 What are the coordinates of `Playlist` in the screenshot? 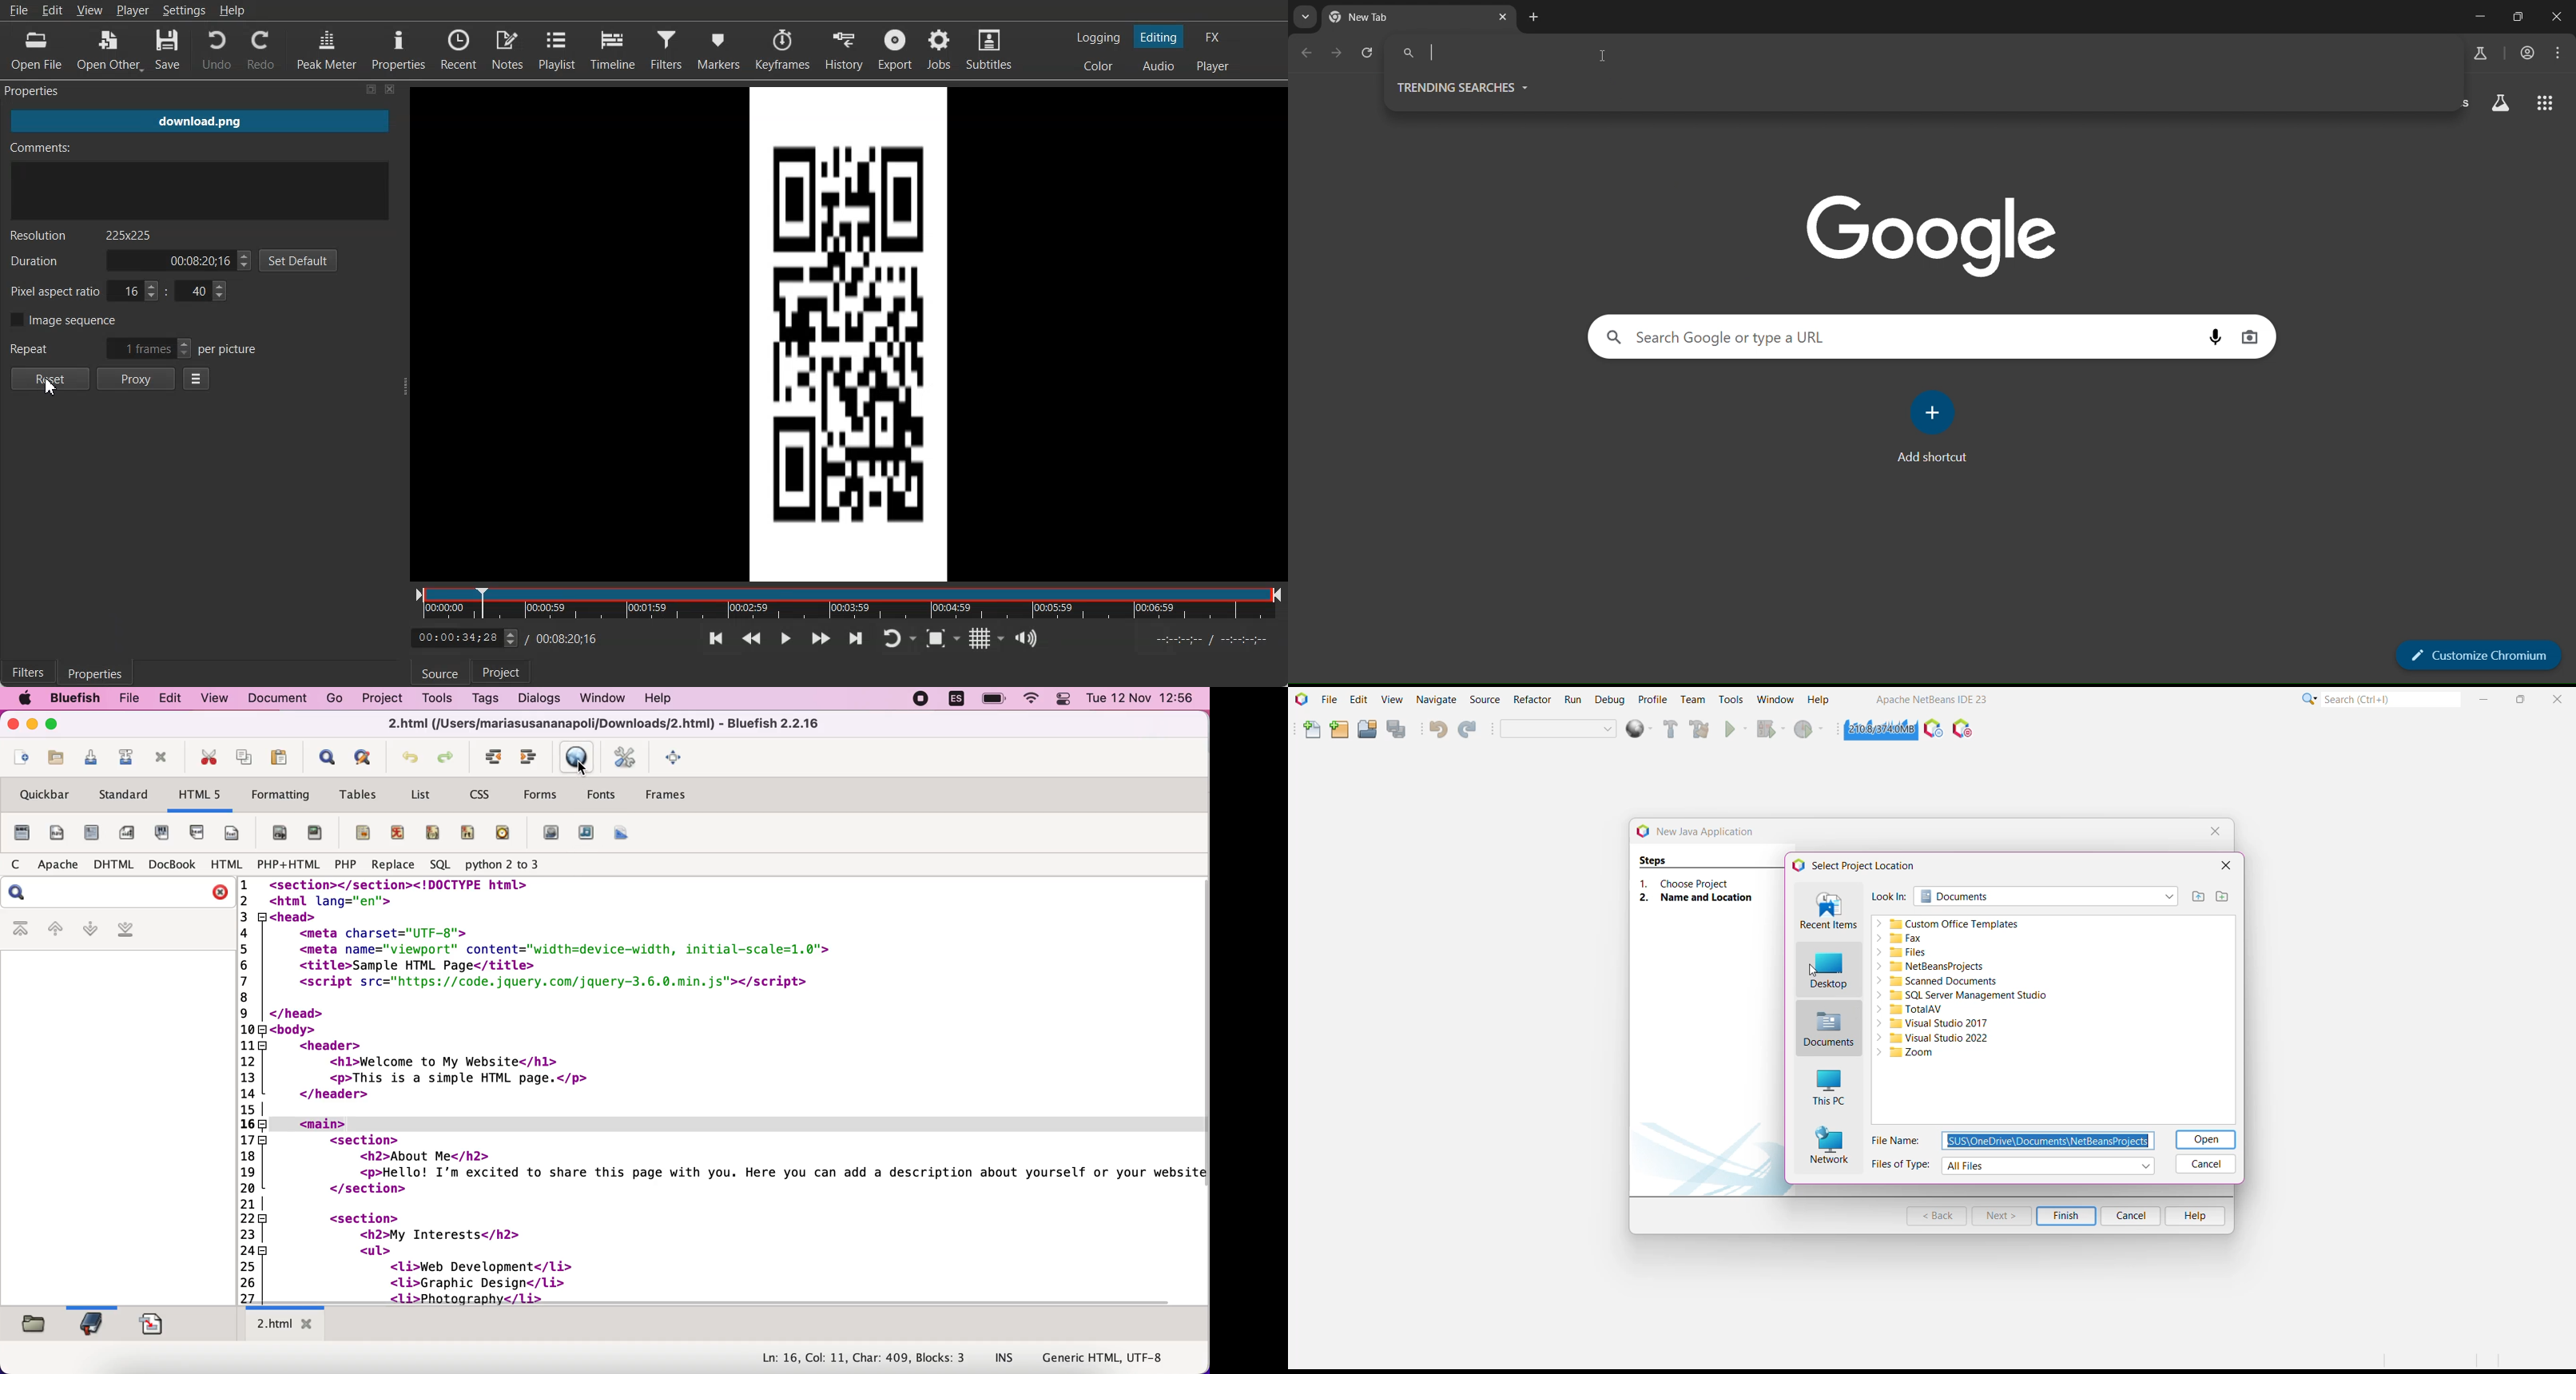 It's located at (555, 49).